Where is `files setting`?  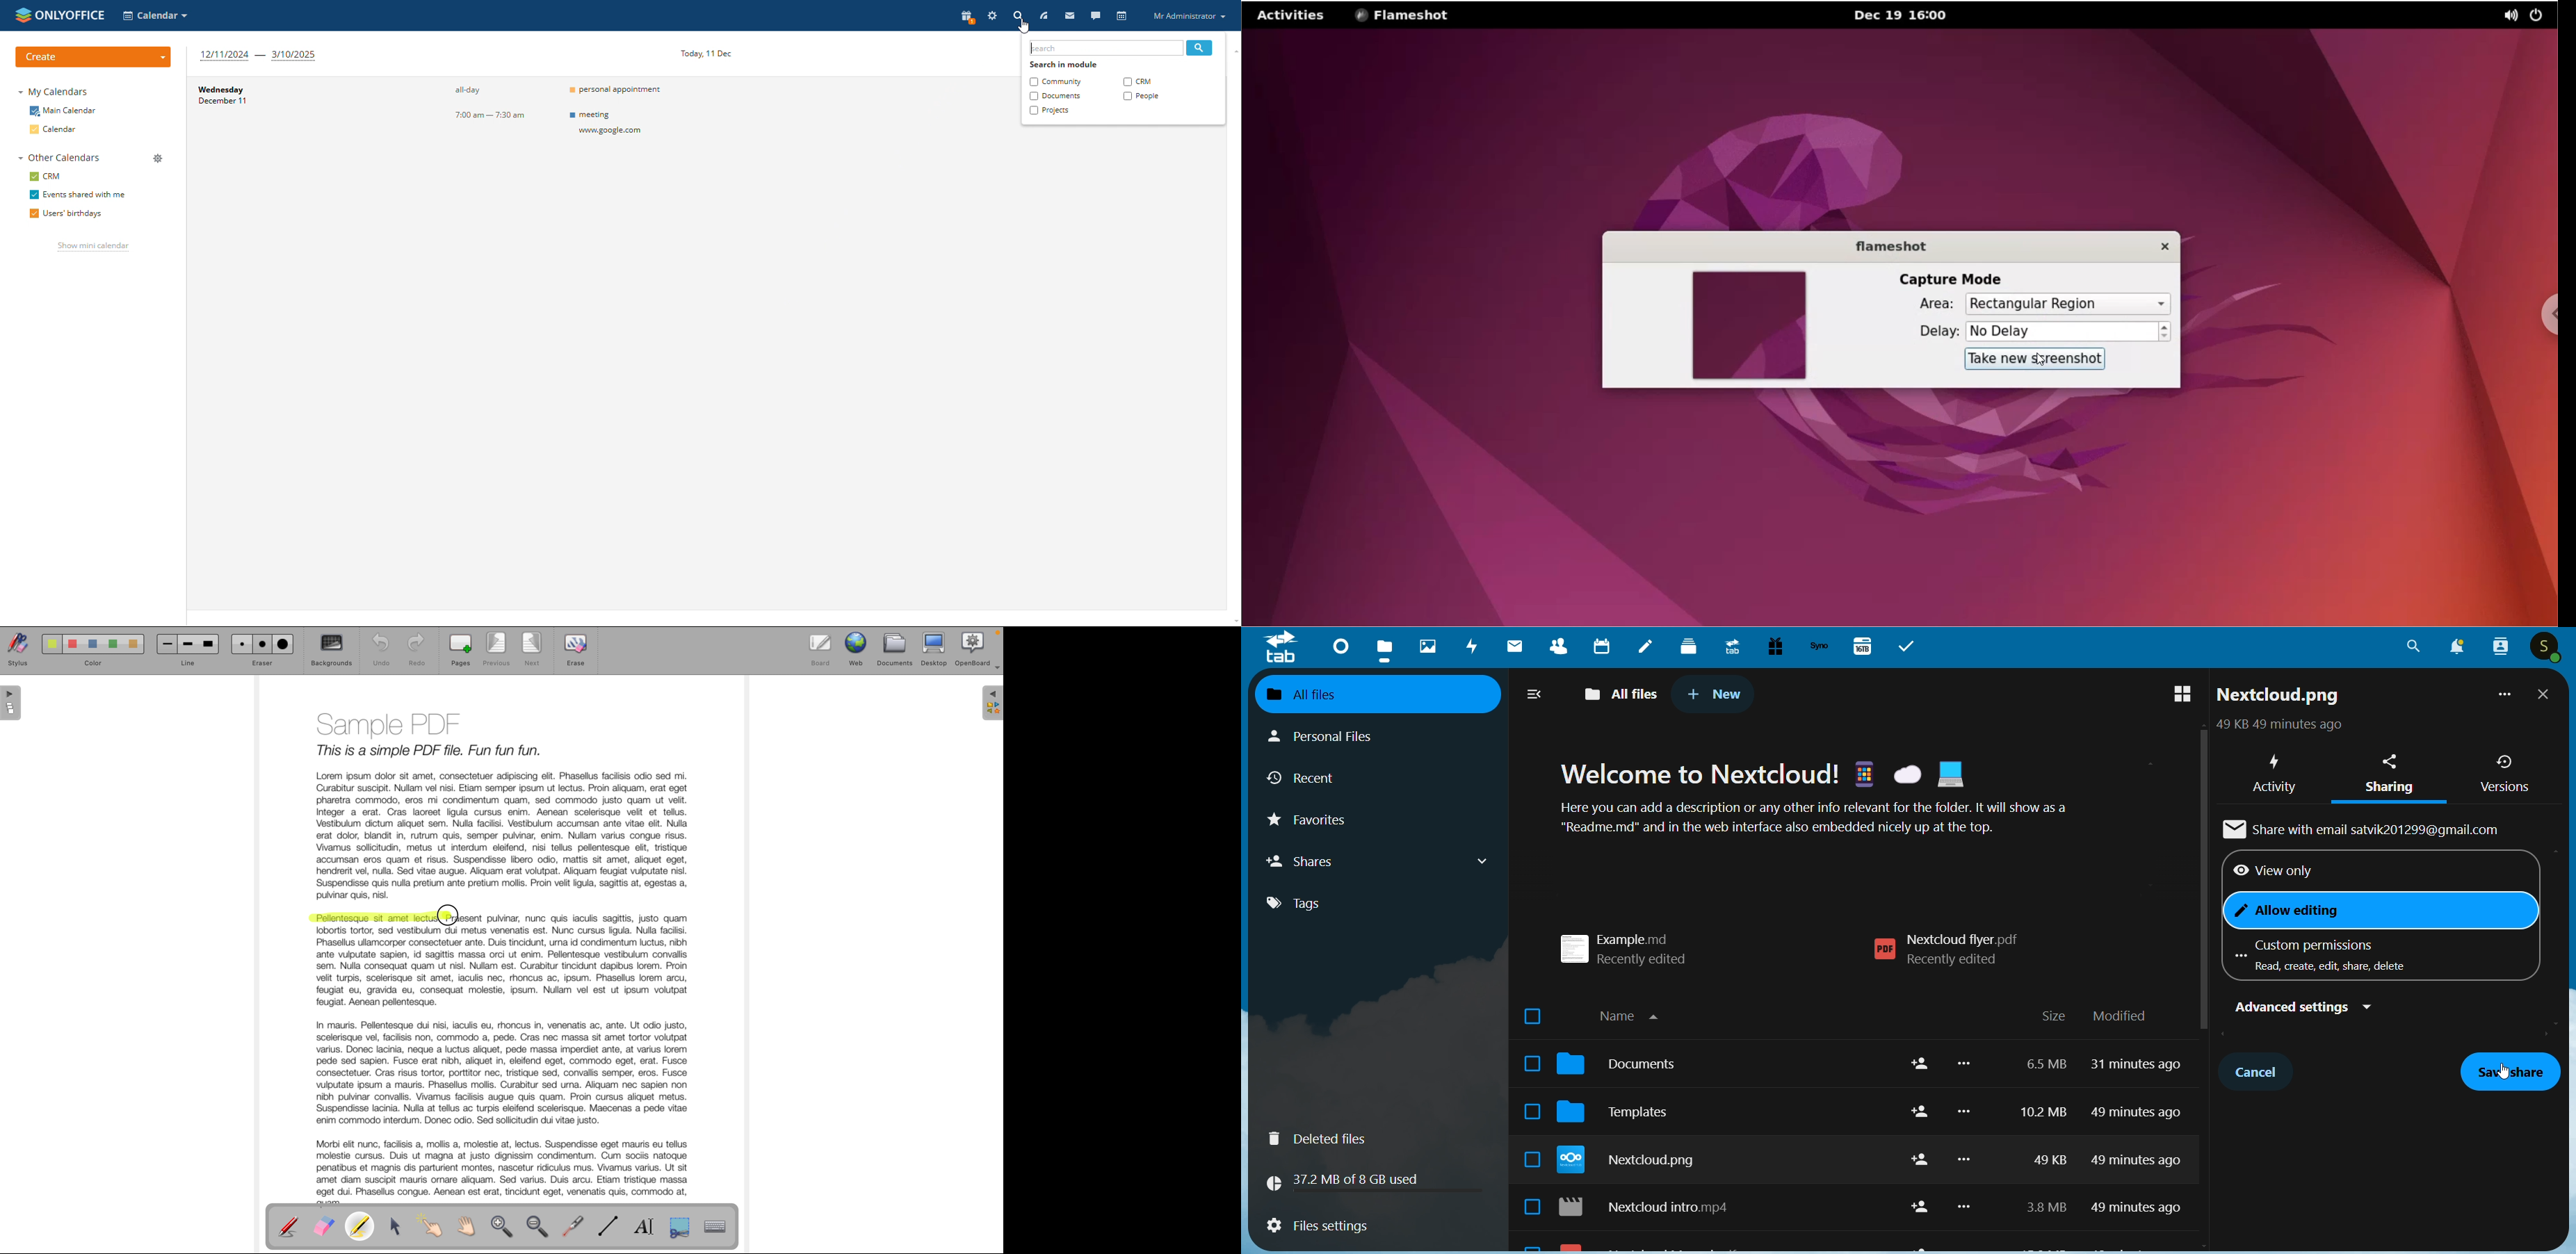 files setting is located at coordinates (1317, 1228).